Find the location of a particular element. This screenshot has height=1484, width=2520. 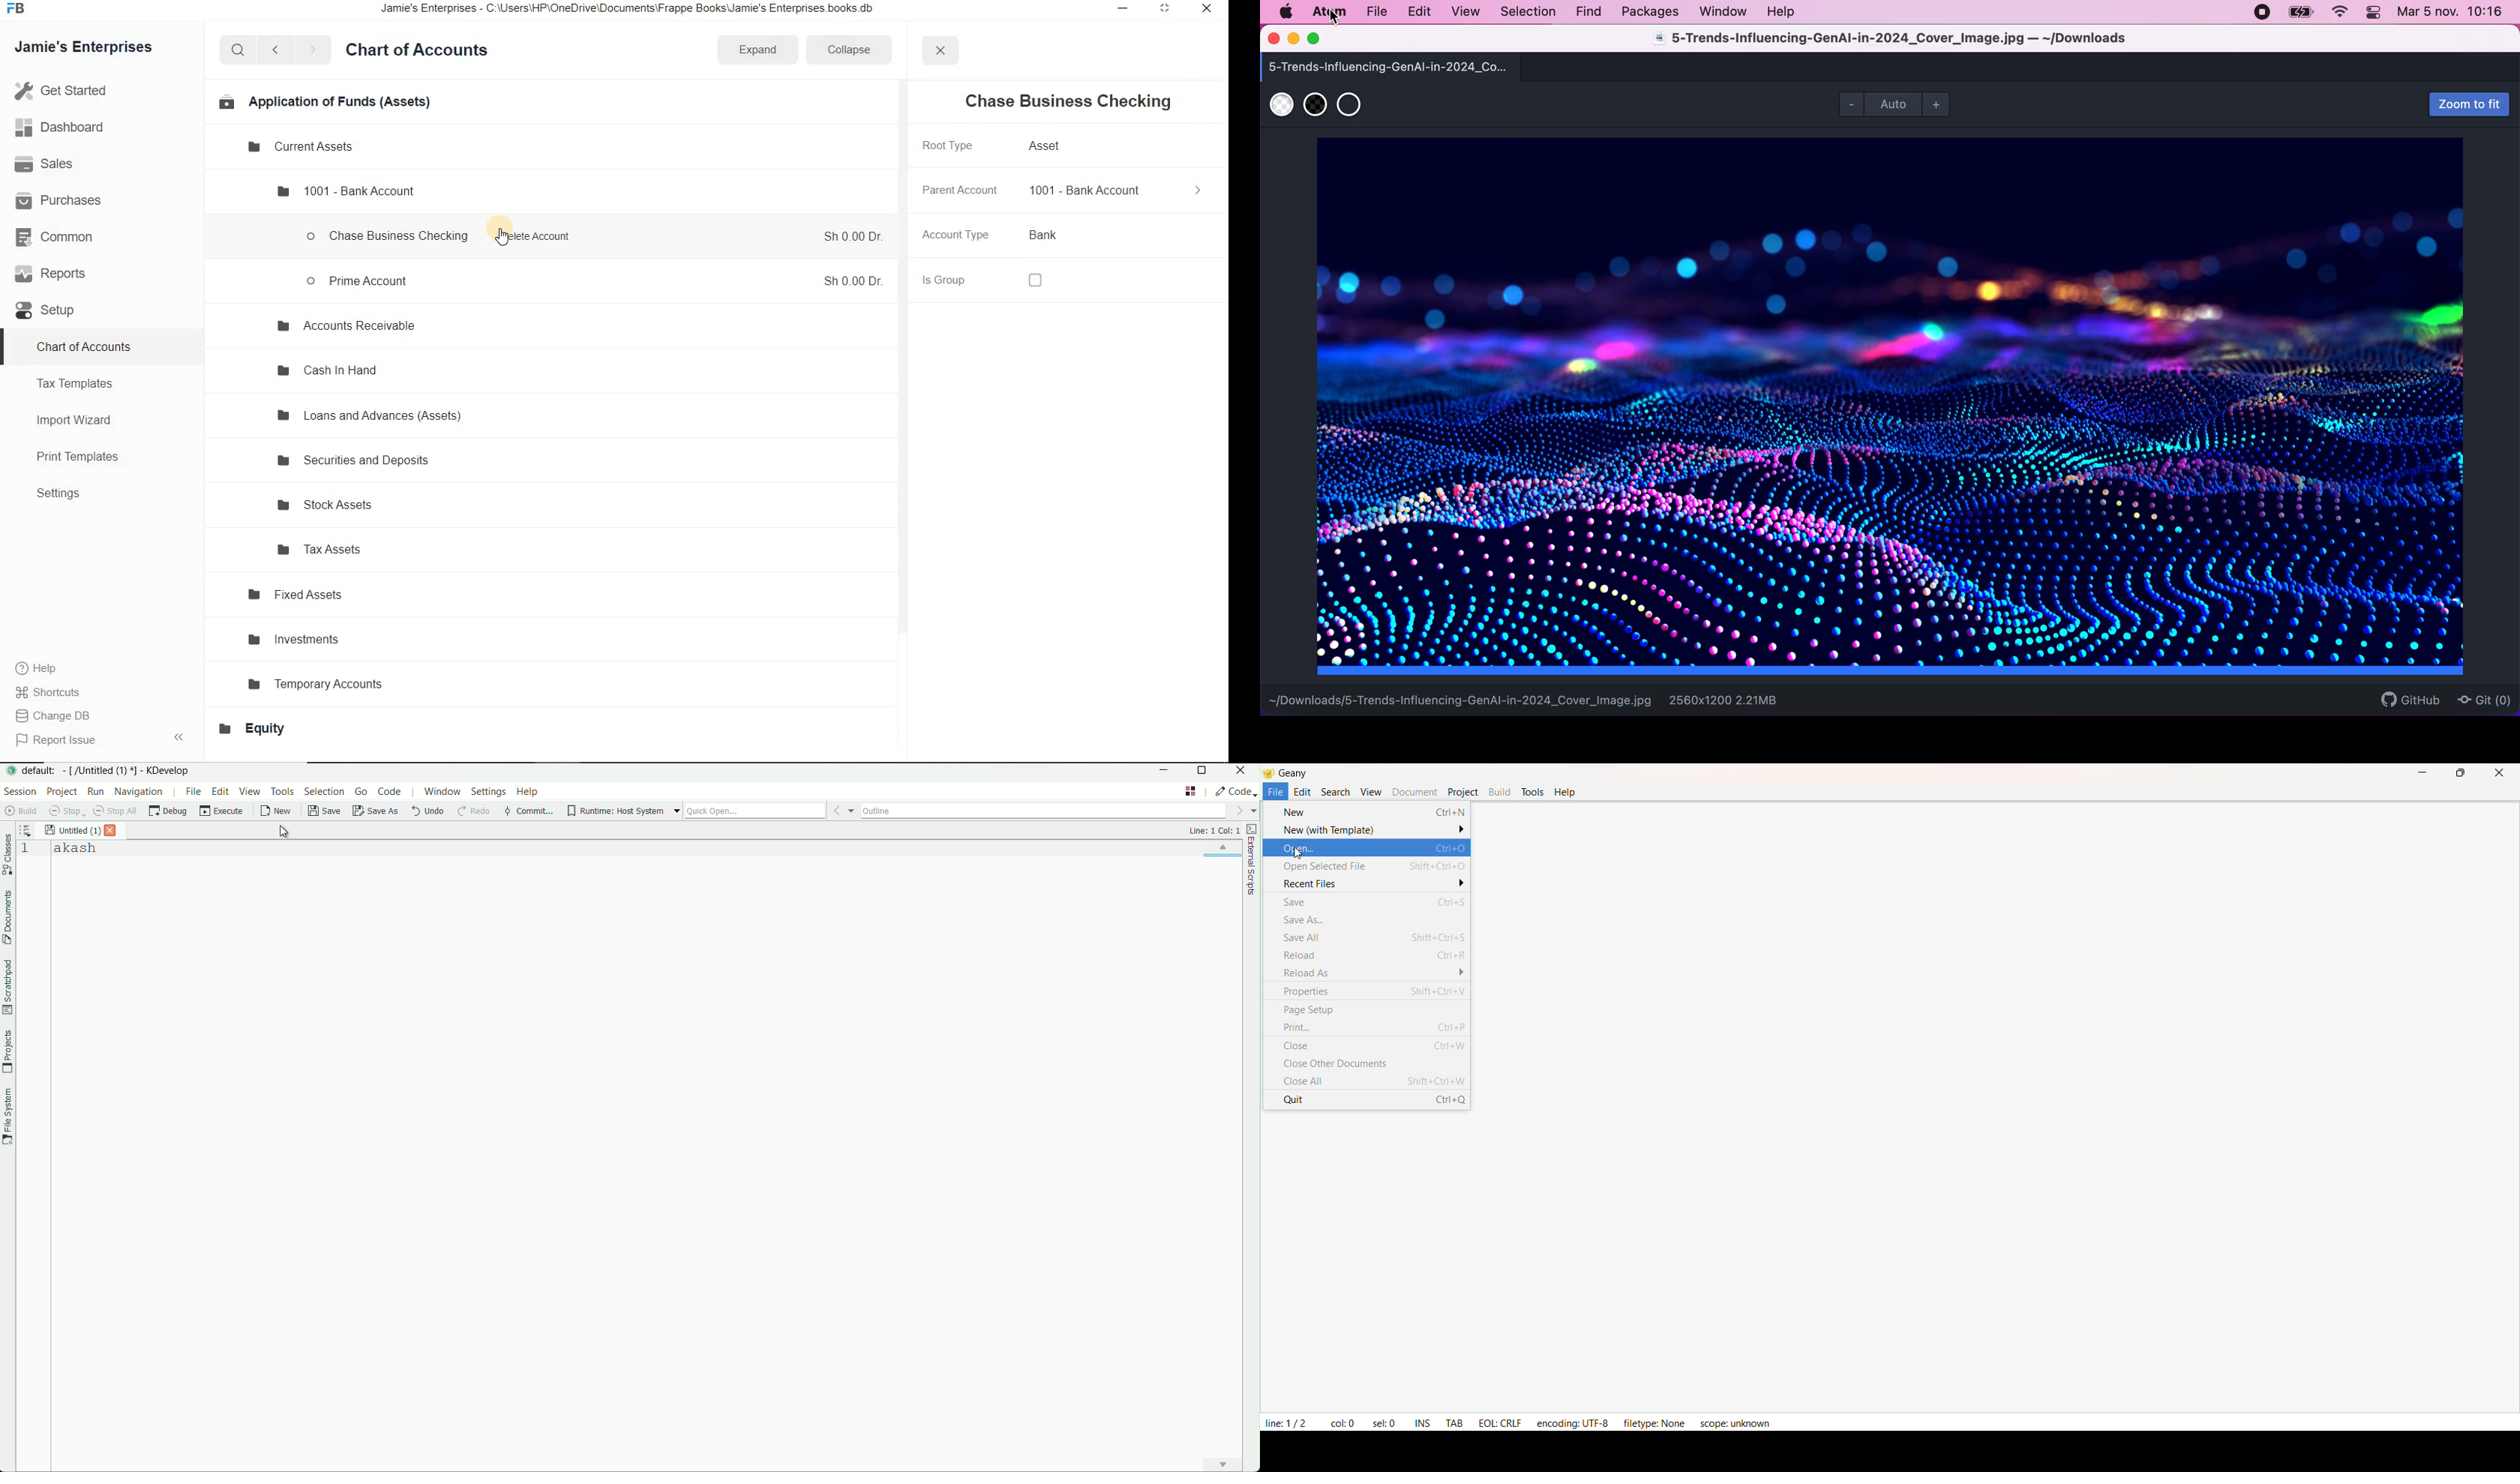

maximize is located at coordinates (1164, 8).